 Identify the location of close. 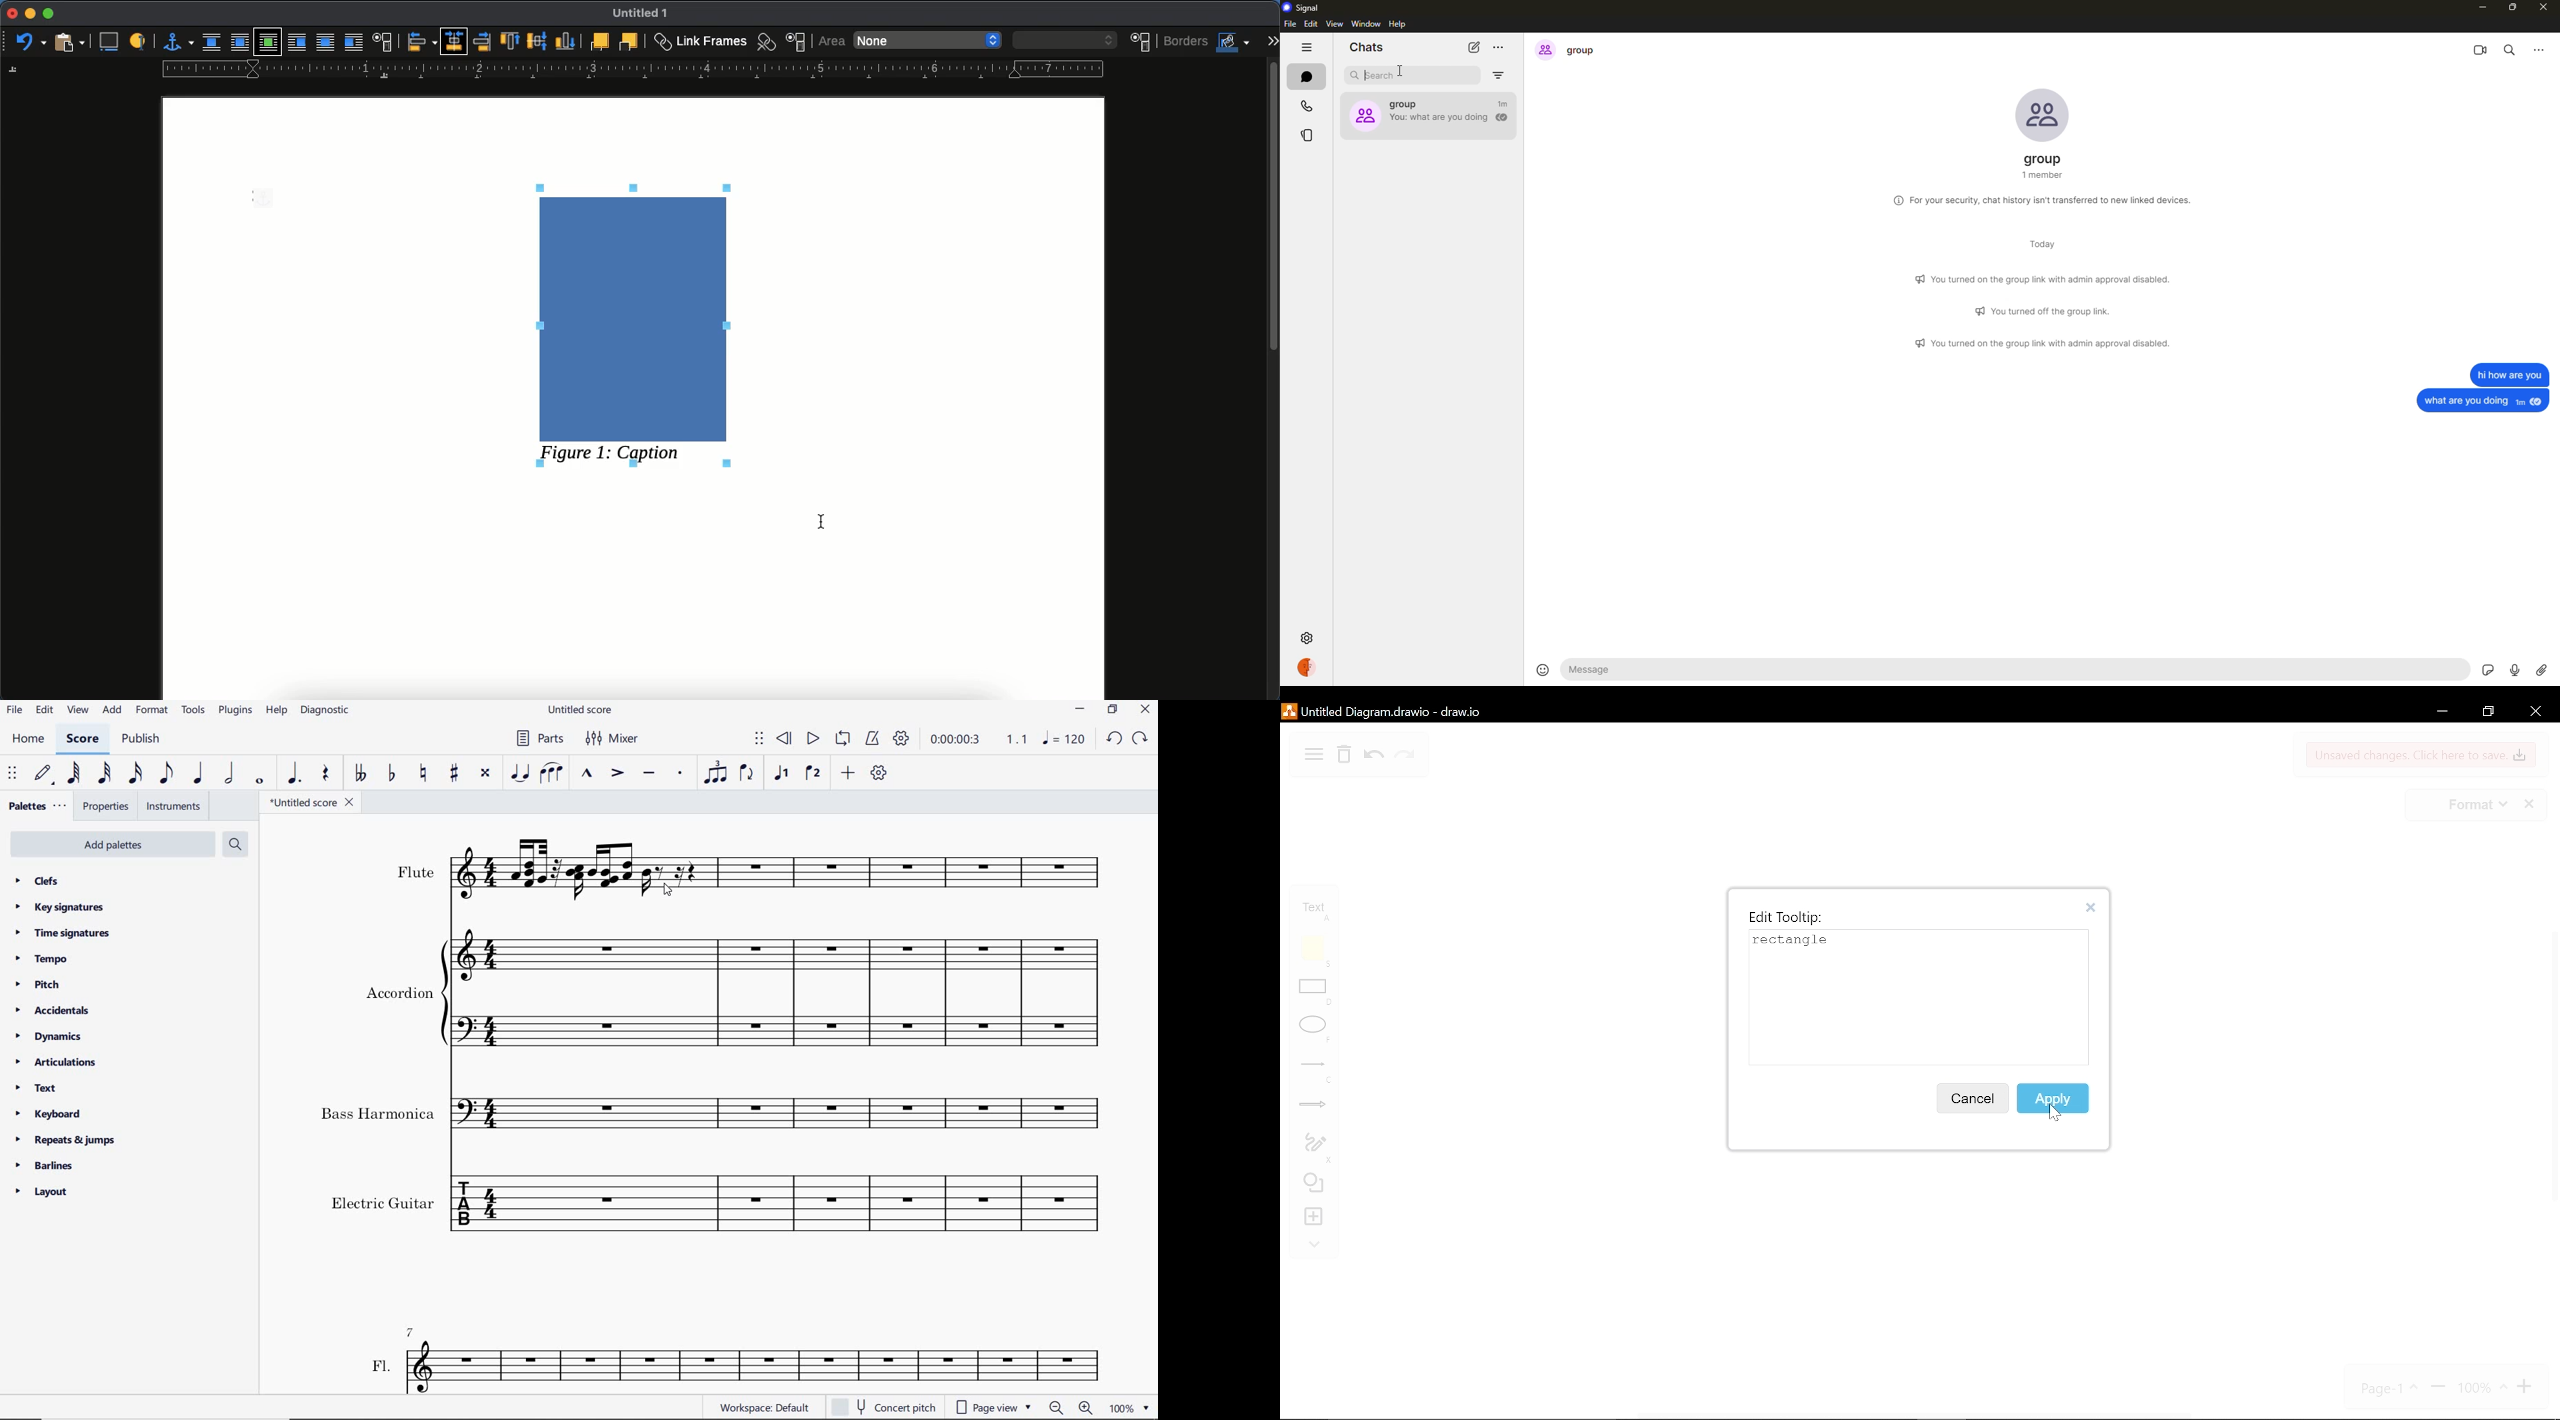
(2531, 805).